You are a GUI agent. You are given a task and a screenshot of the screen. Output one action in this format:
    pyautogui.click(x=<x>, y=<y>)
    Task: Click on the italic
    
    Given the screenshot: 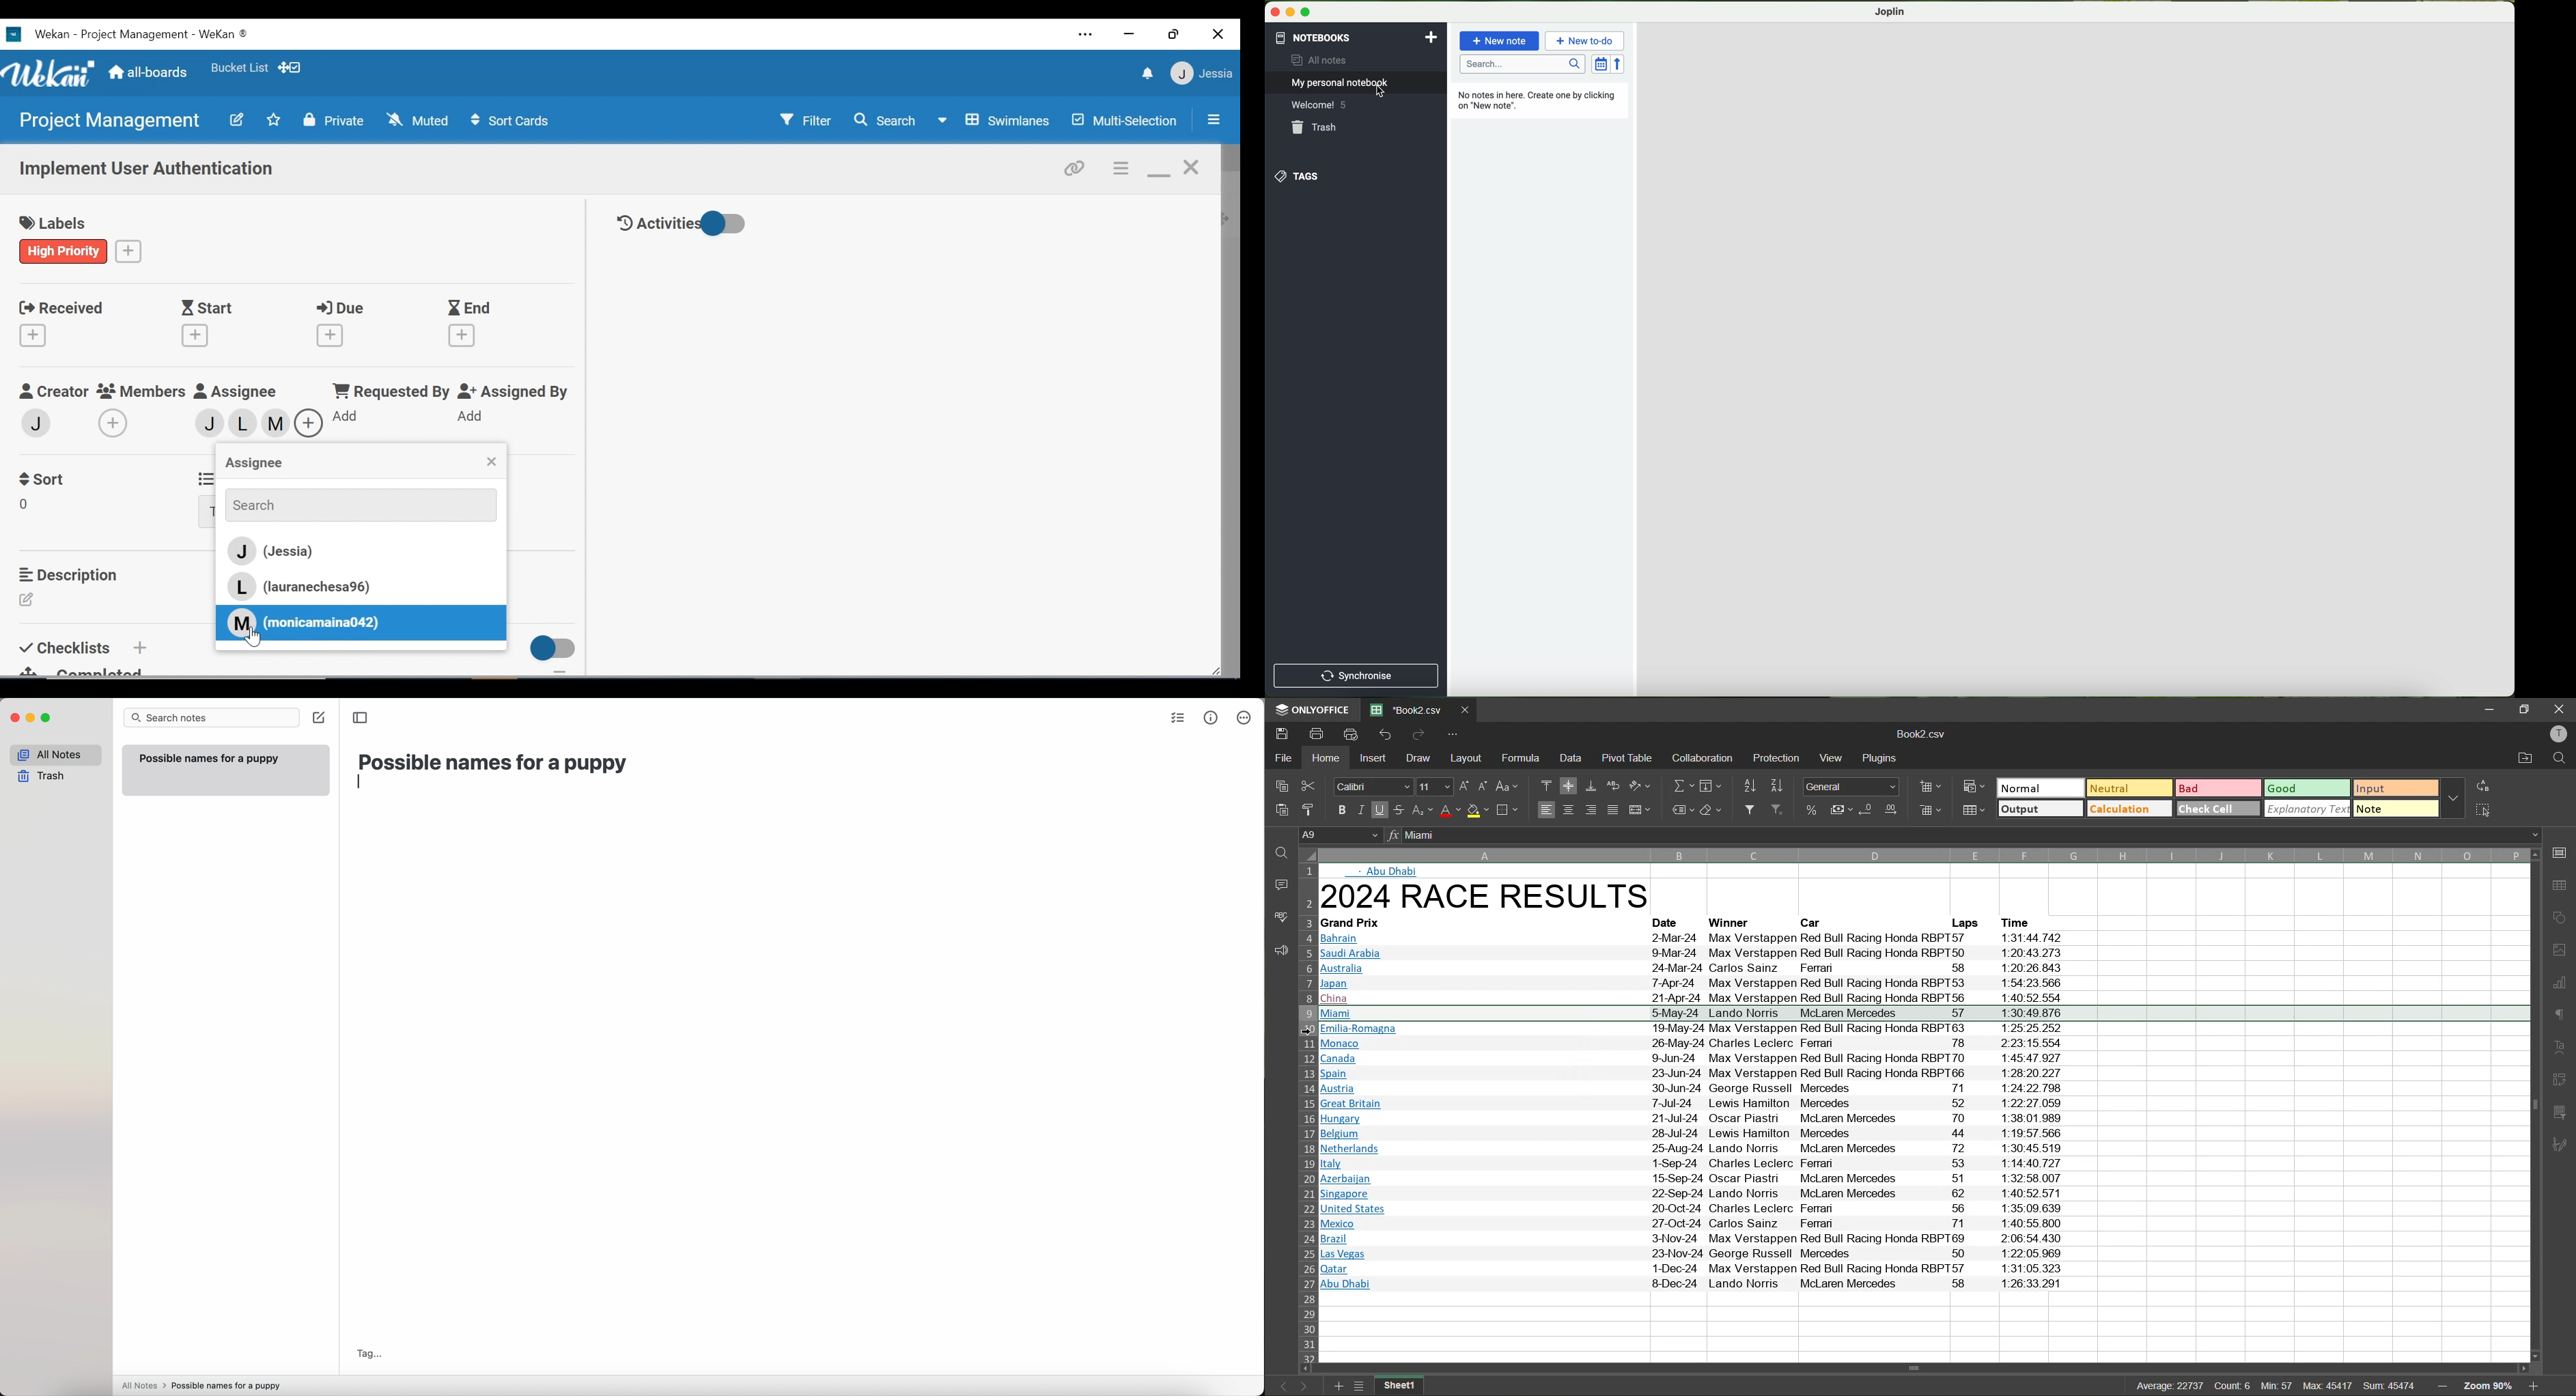 What is the action you would take?
    pyautogui.click(x=1360, y=810)
    